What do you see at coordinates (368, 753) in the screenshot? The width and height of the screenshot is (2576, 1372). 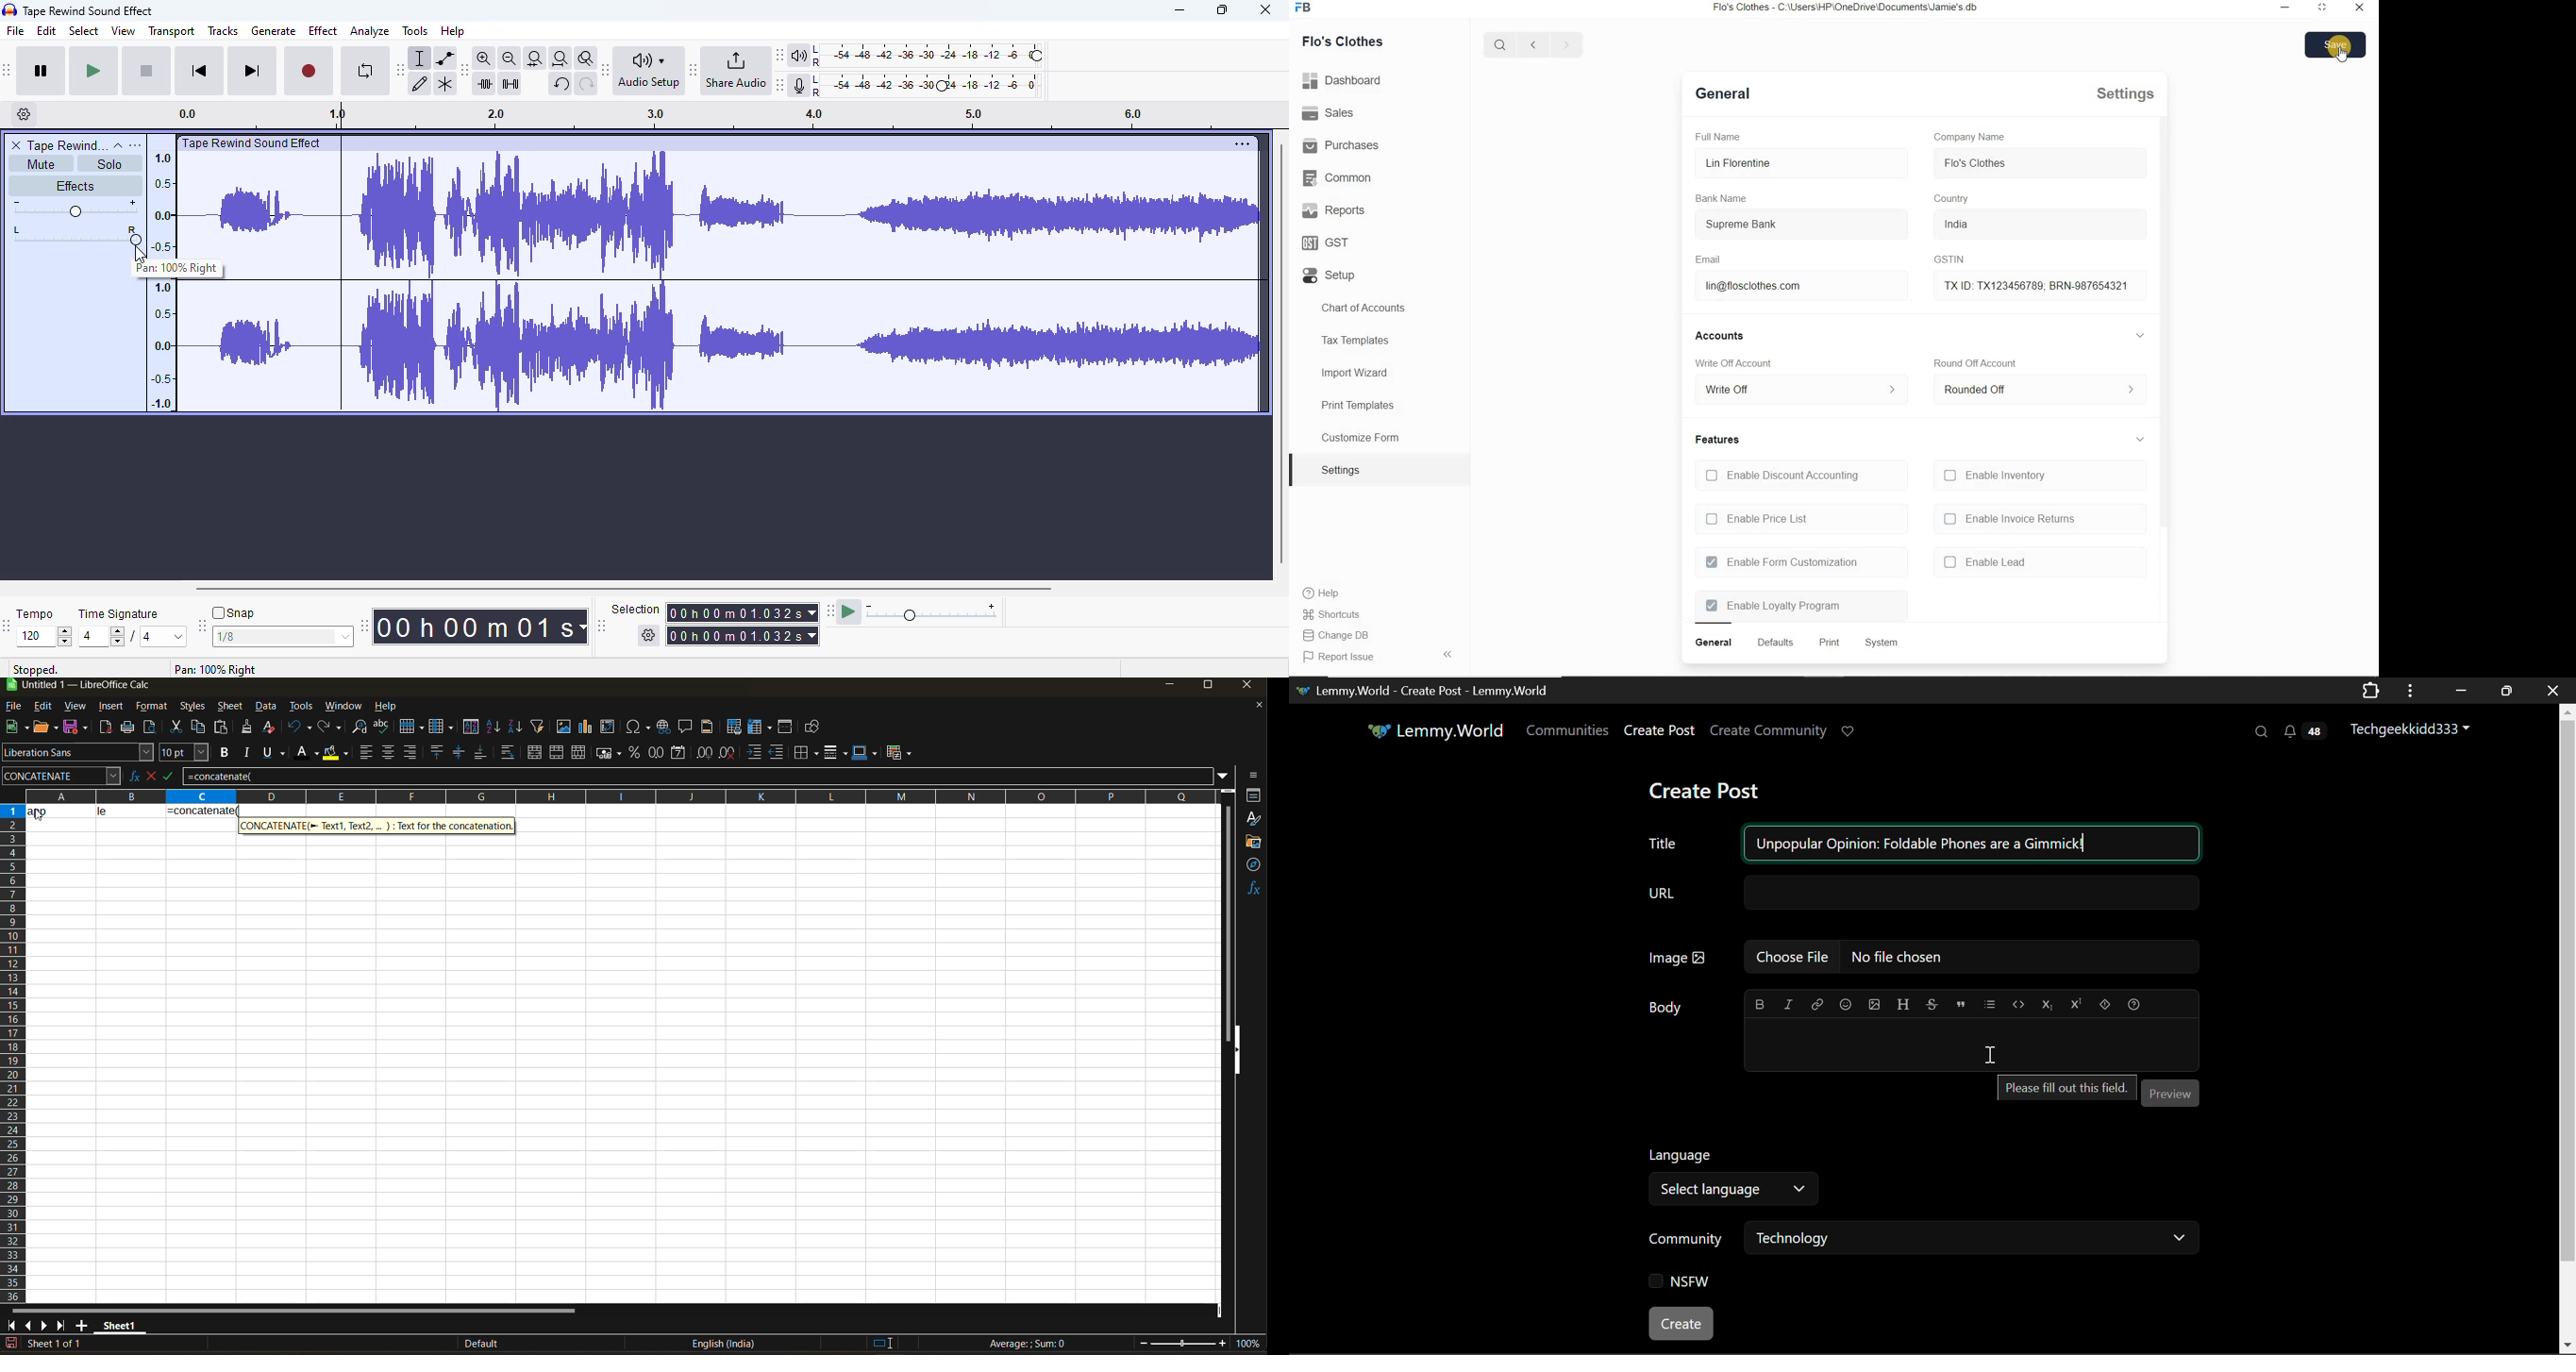 I see `align left` at bounding box center [368, 753].